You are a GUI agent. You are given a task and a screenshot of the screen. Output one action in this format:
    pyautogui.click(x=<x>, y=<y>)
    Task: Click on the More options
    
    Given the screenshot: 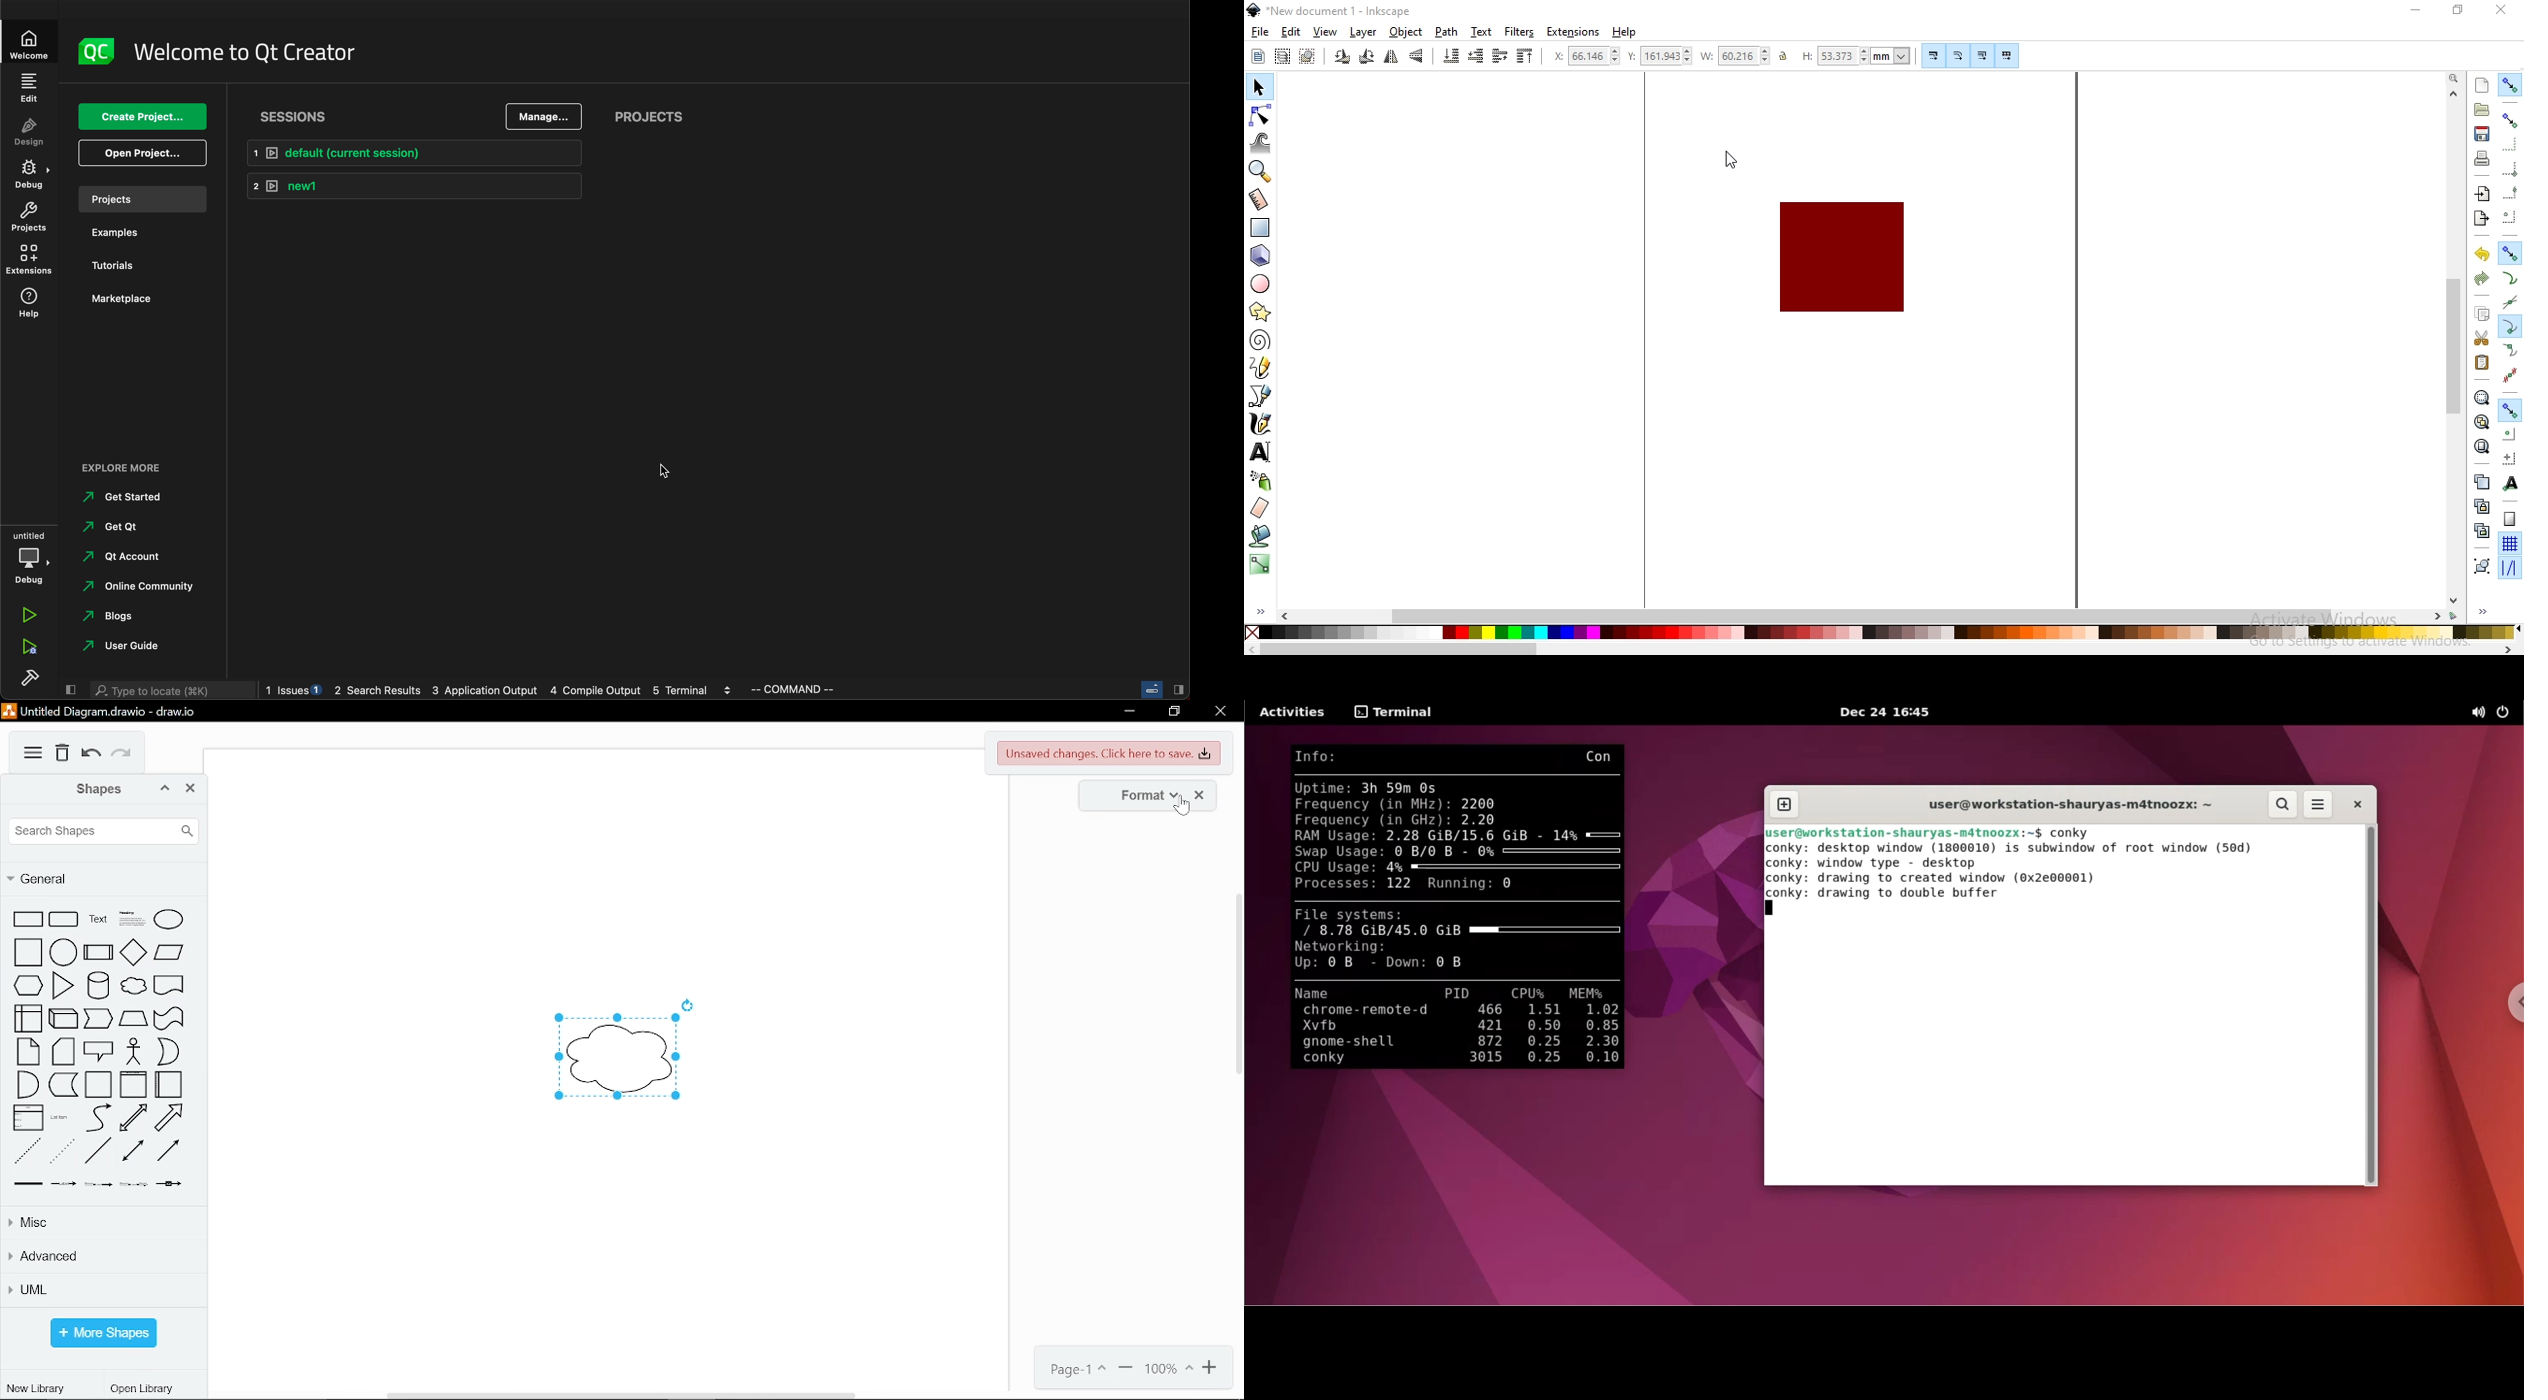 What is the action you would take?
    pyautogui.click(x=33, y=753)
    